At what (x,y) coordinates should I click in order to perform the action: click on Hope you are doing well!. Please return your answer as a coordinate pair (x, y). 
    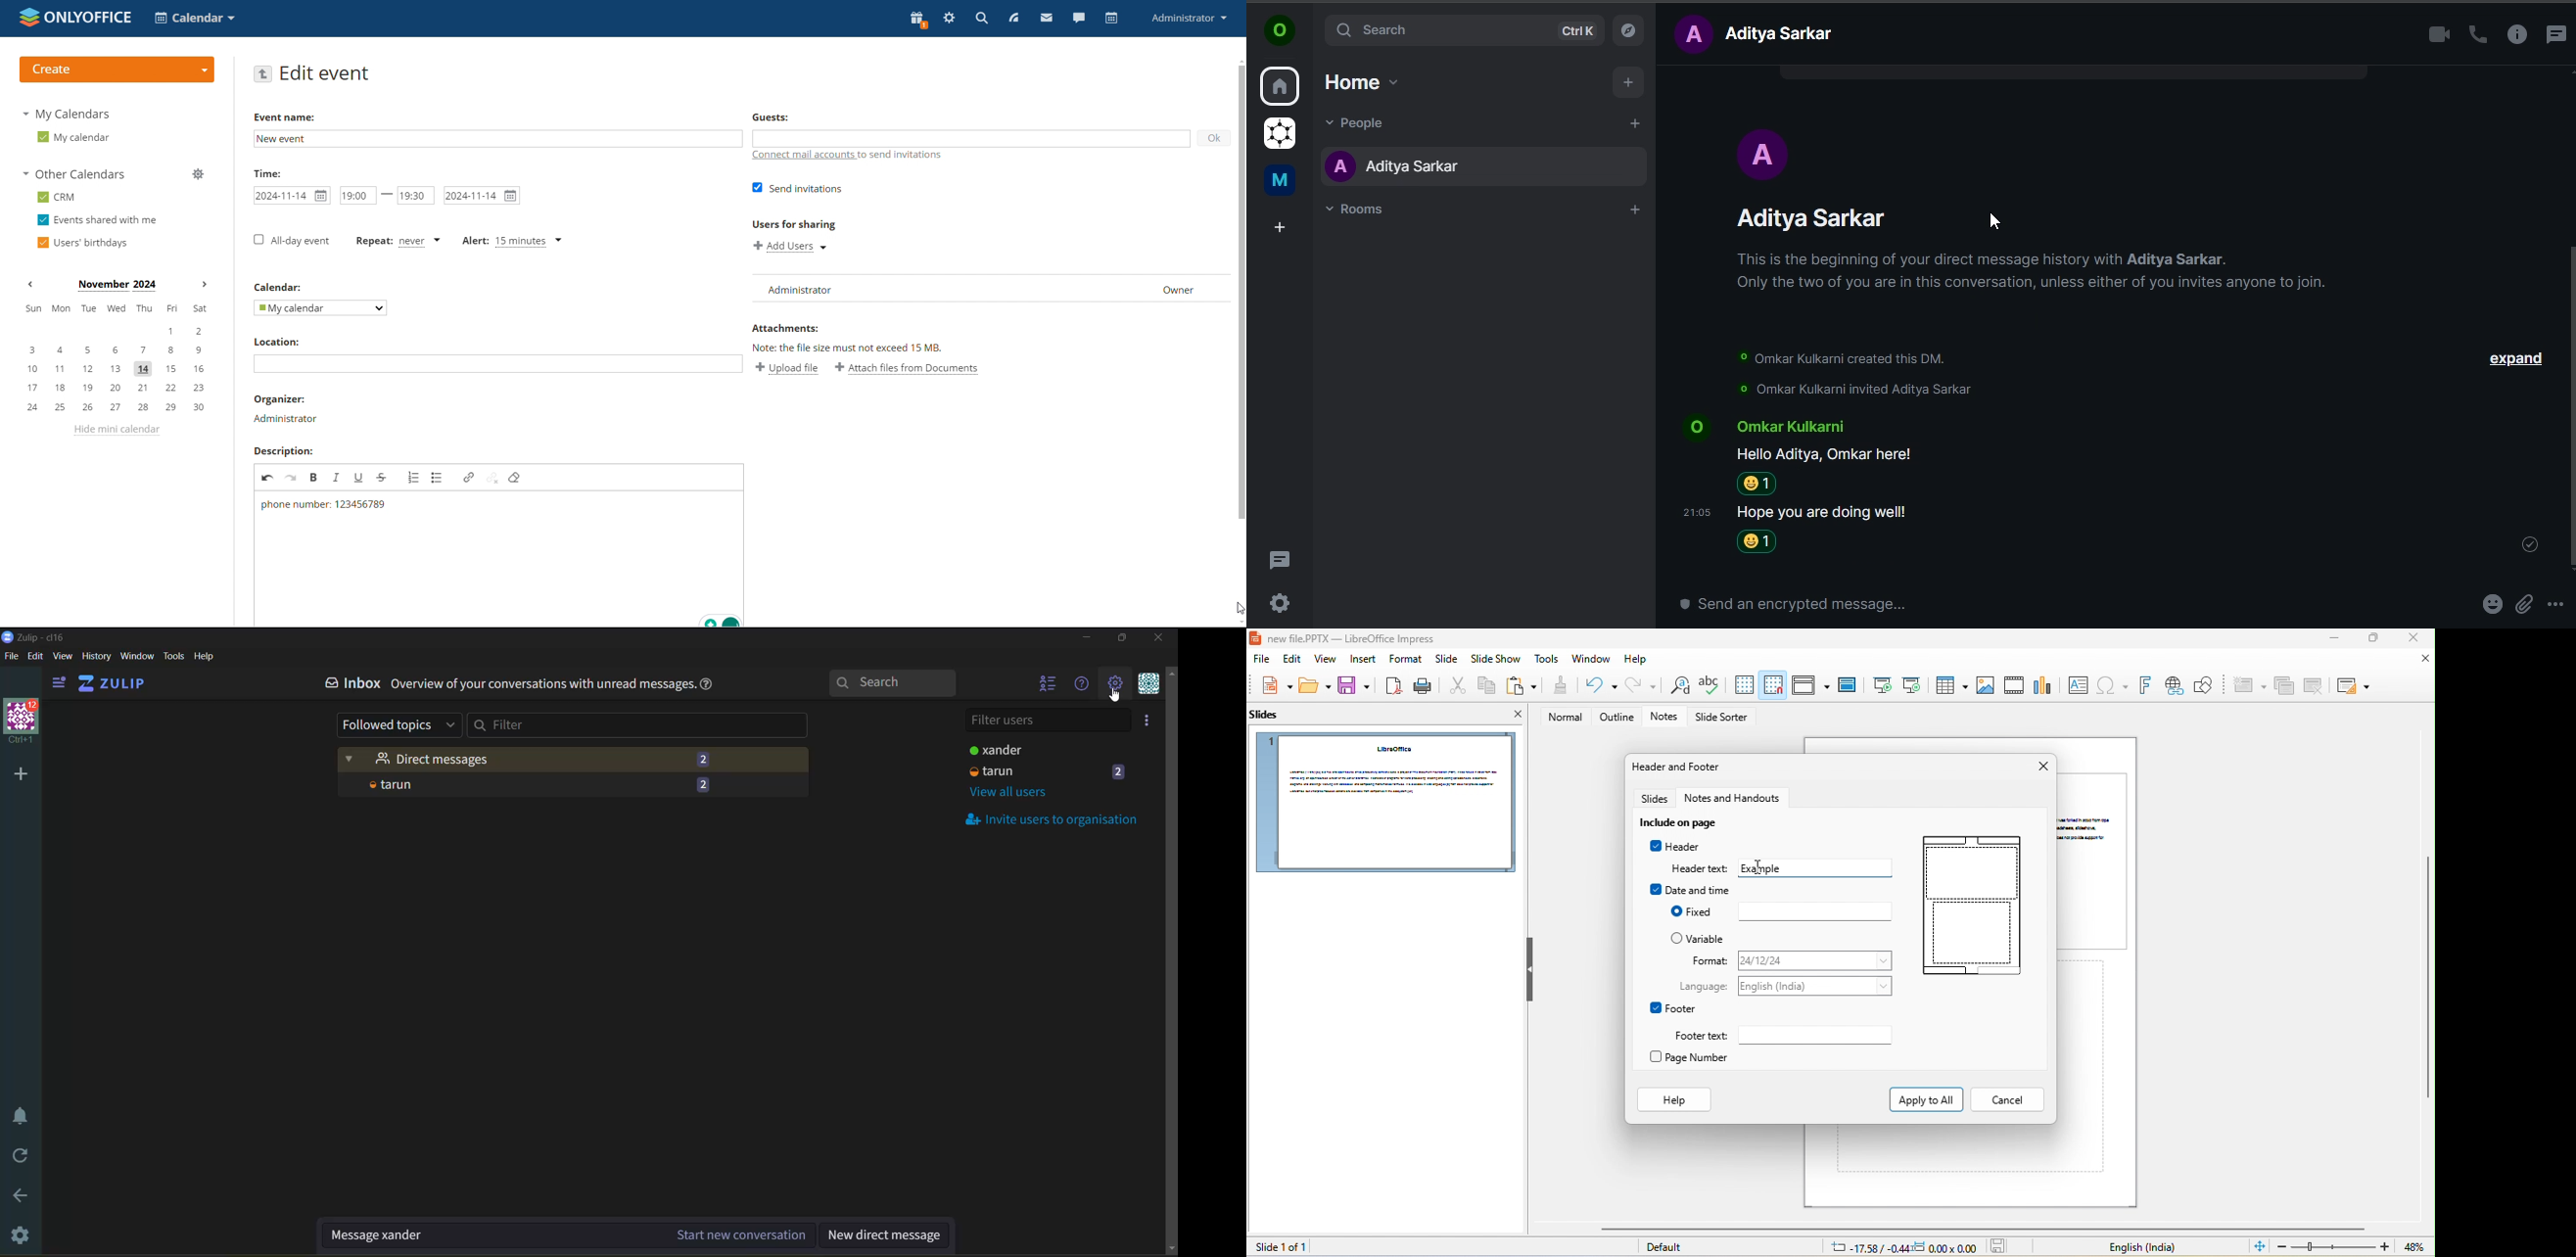
    Looking at the image, I should click on (1831, 513).